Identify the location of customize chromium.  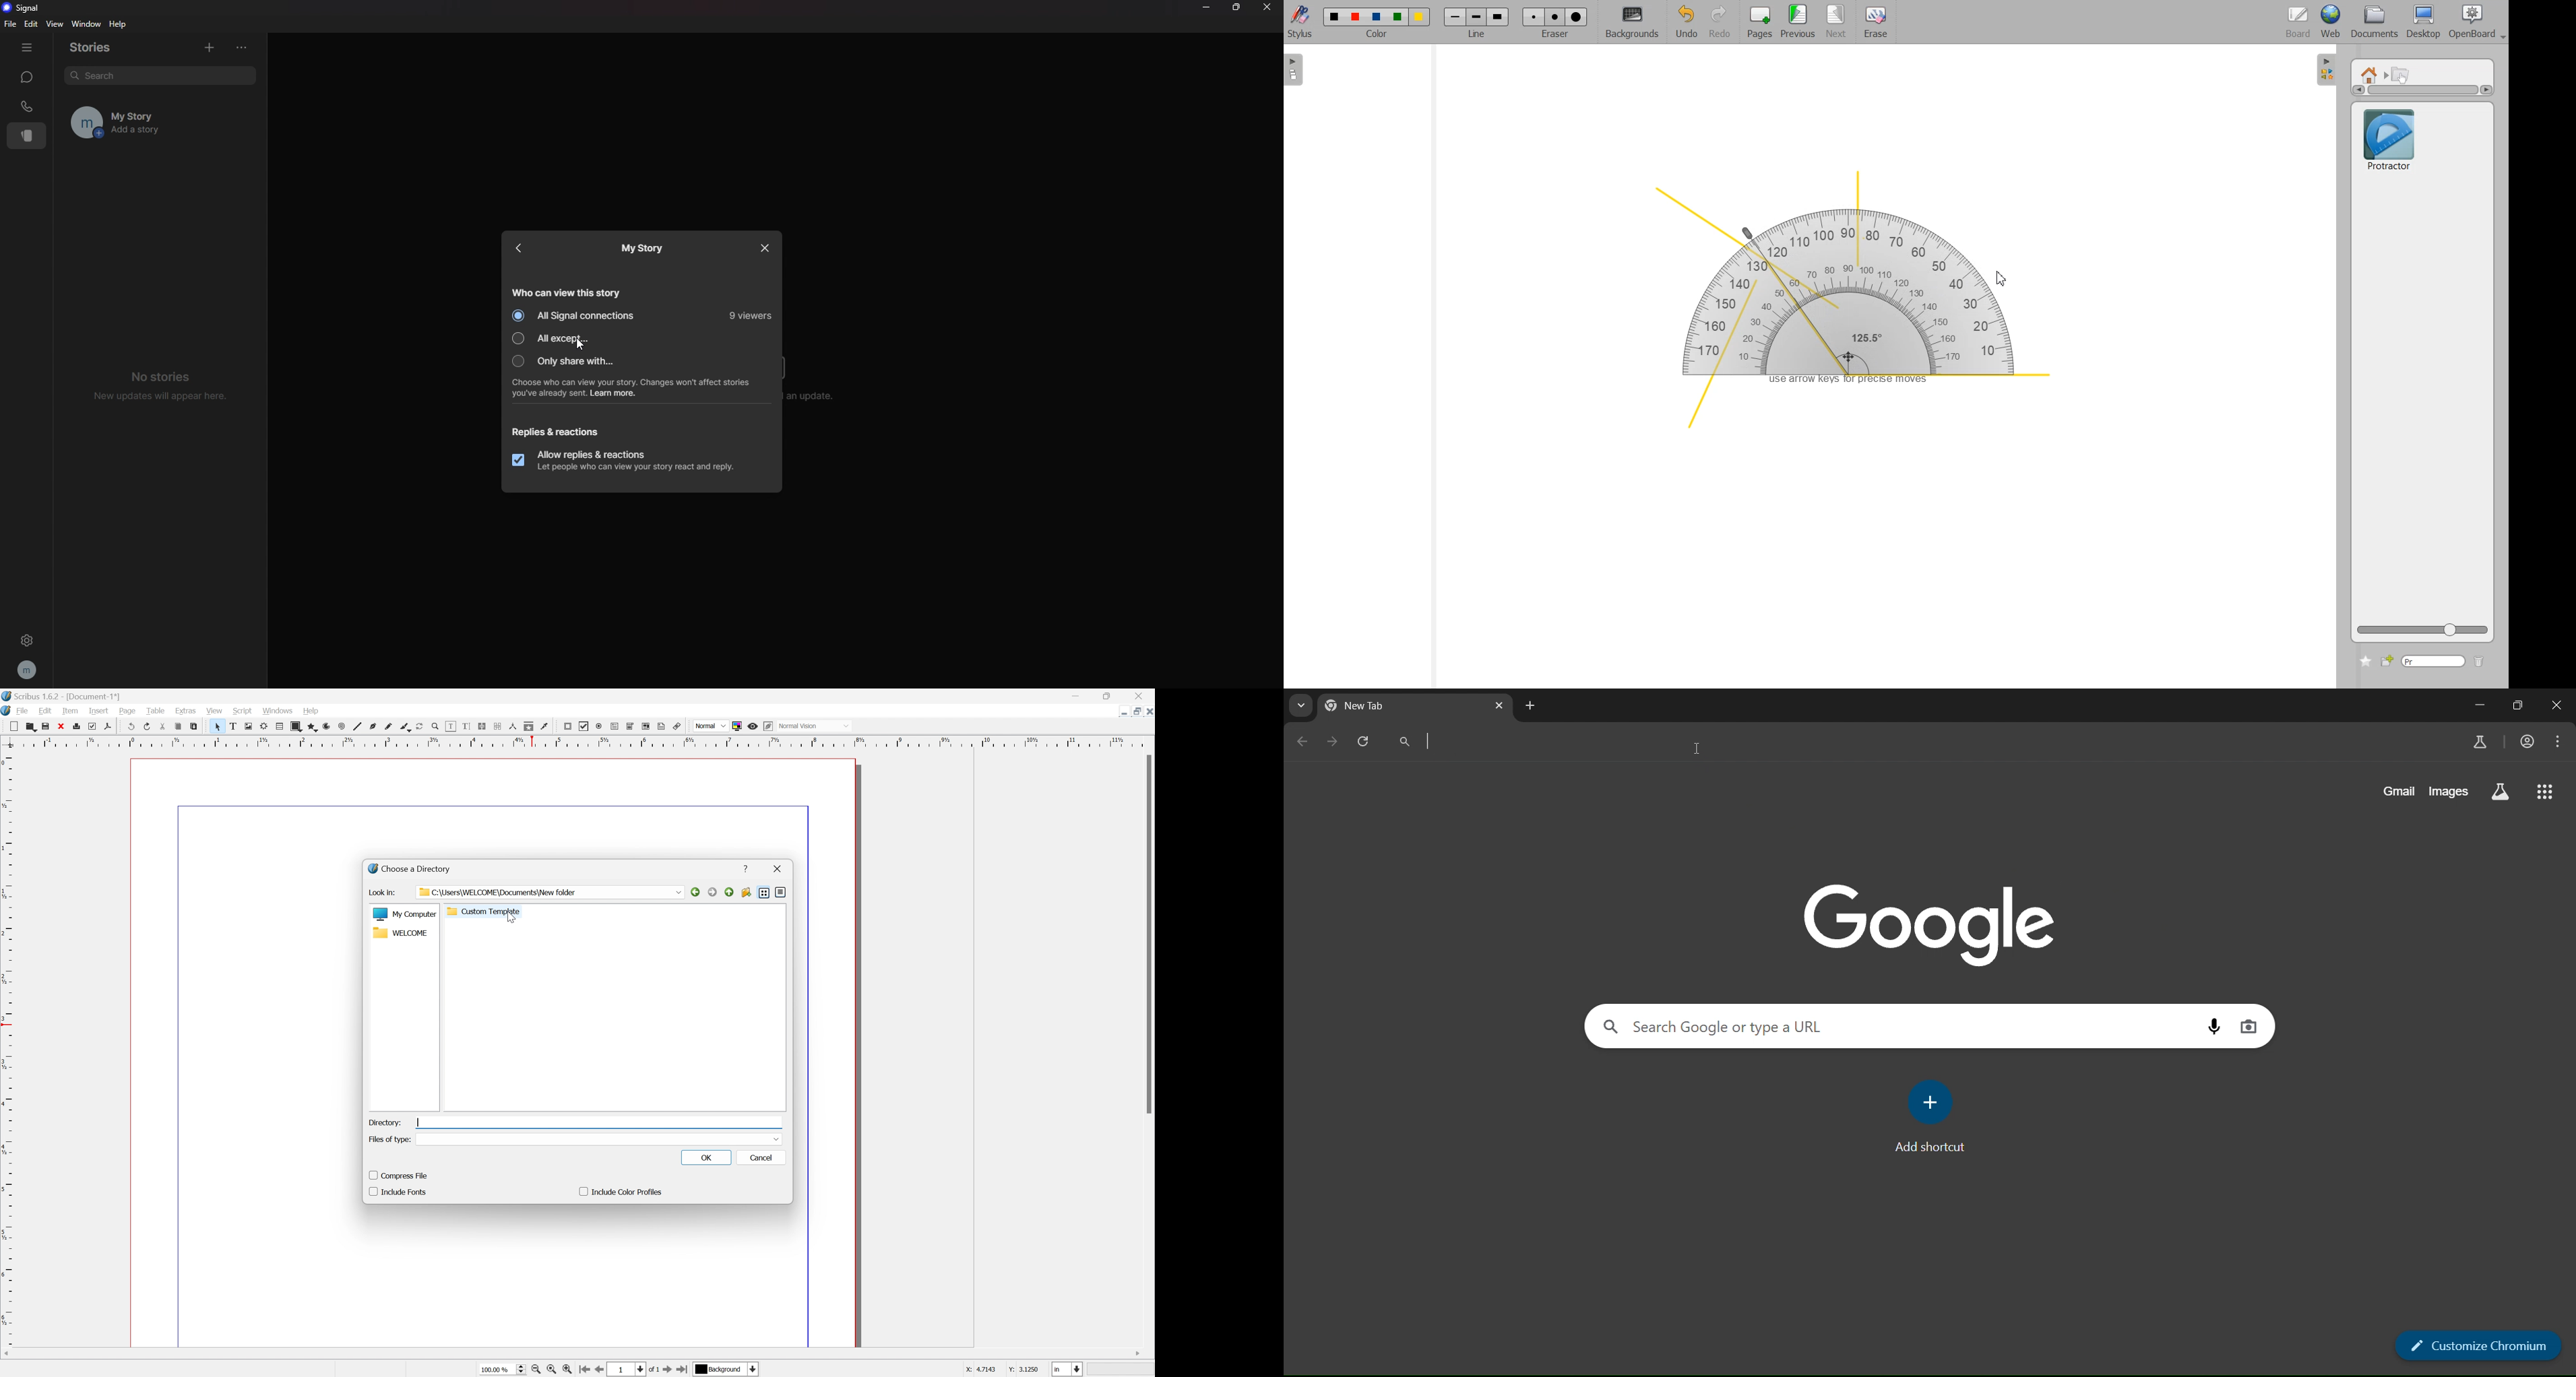
(2482, 1347).